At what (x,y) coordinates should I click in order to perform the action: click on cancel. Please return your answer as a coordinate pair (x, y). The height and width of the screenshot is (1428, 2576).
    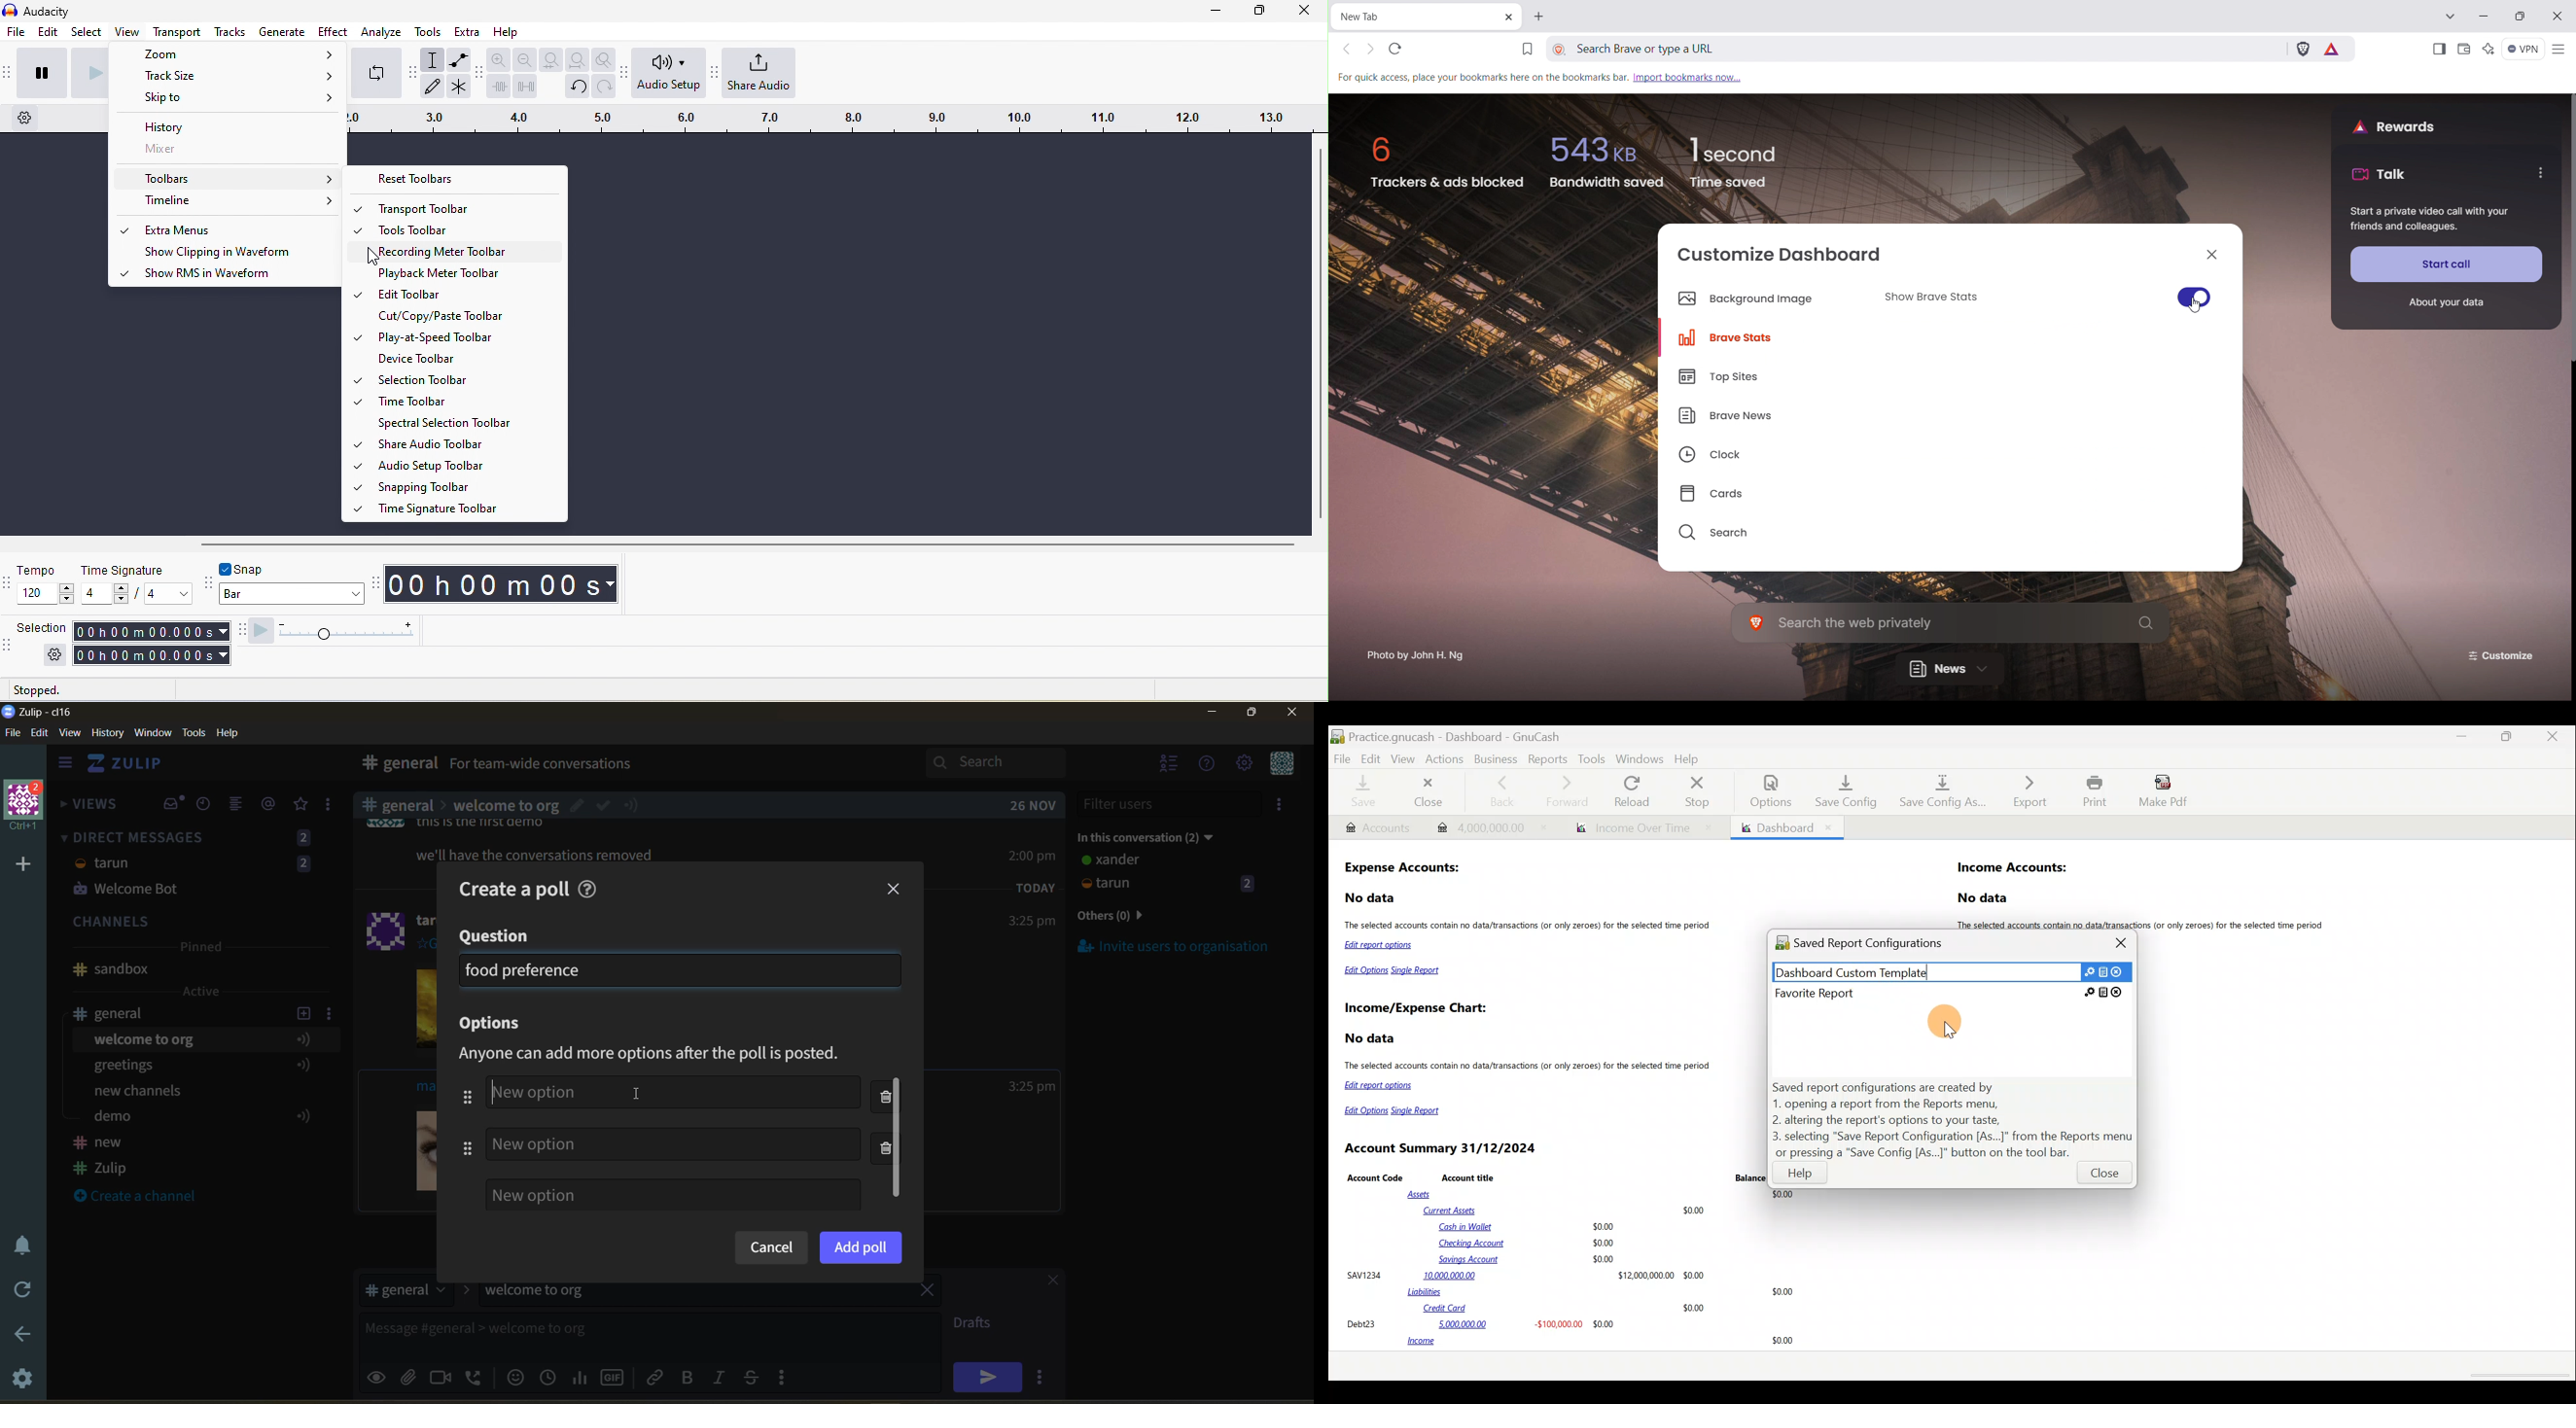
    Looking at the image, I should click on (771, 1249).